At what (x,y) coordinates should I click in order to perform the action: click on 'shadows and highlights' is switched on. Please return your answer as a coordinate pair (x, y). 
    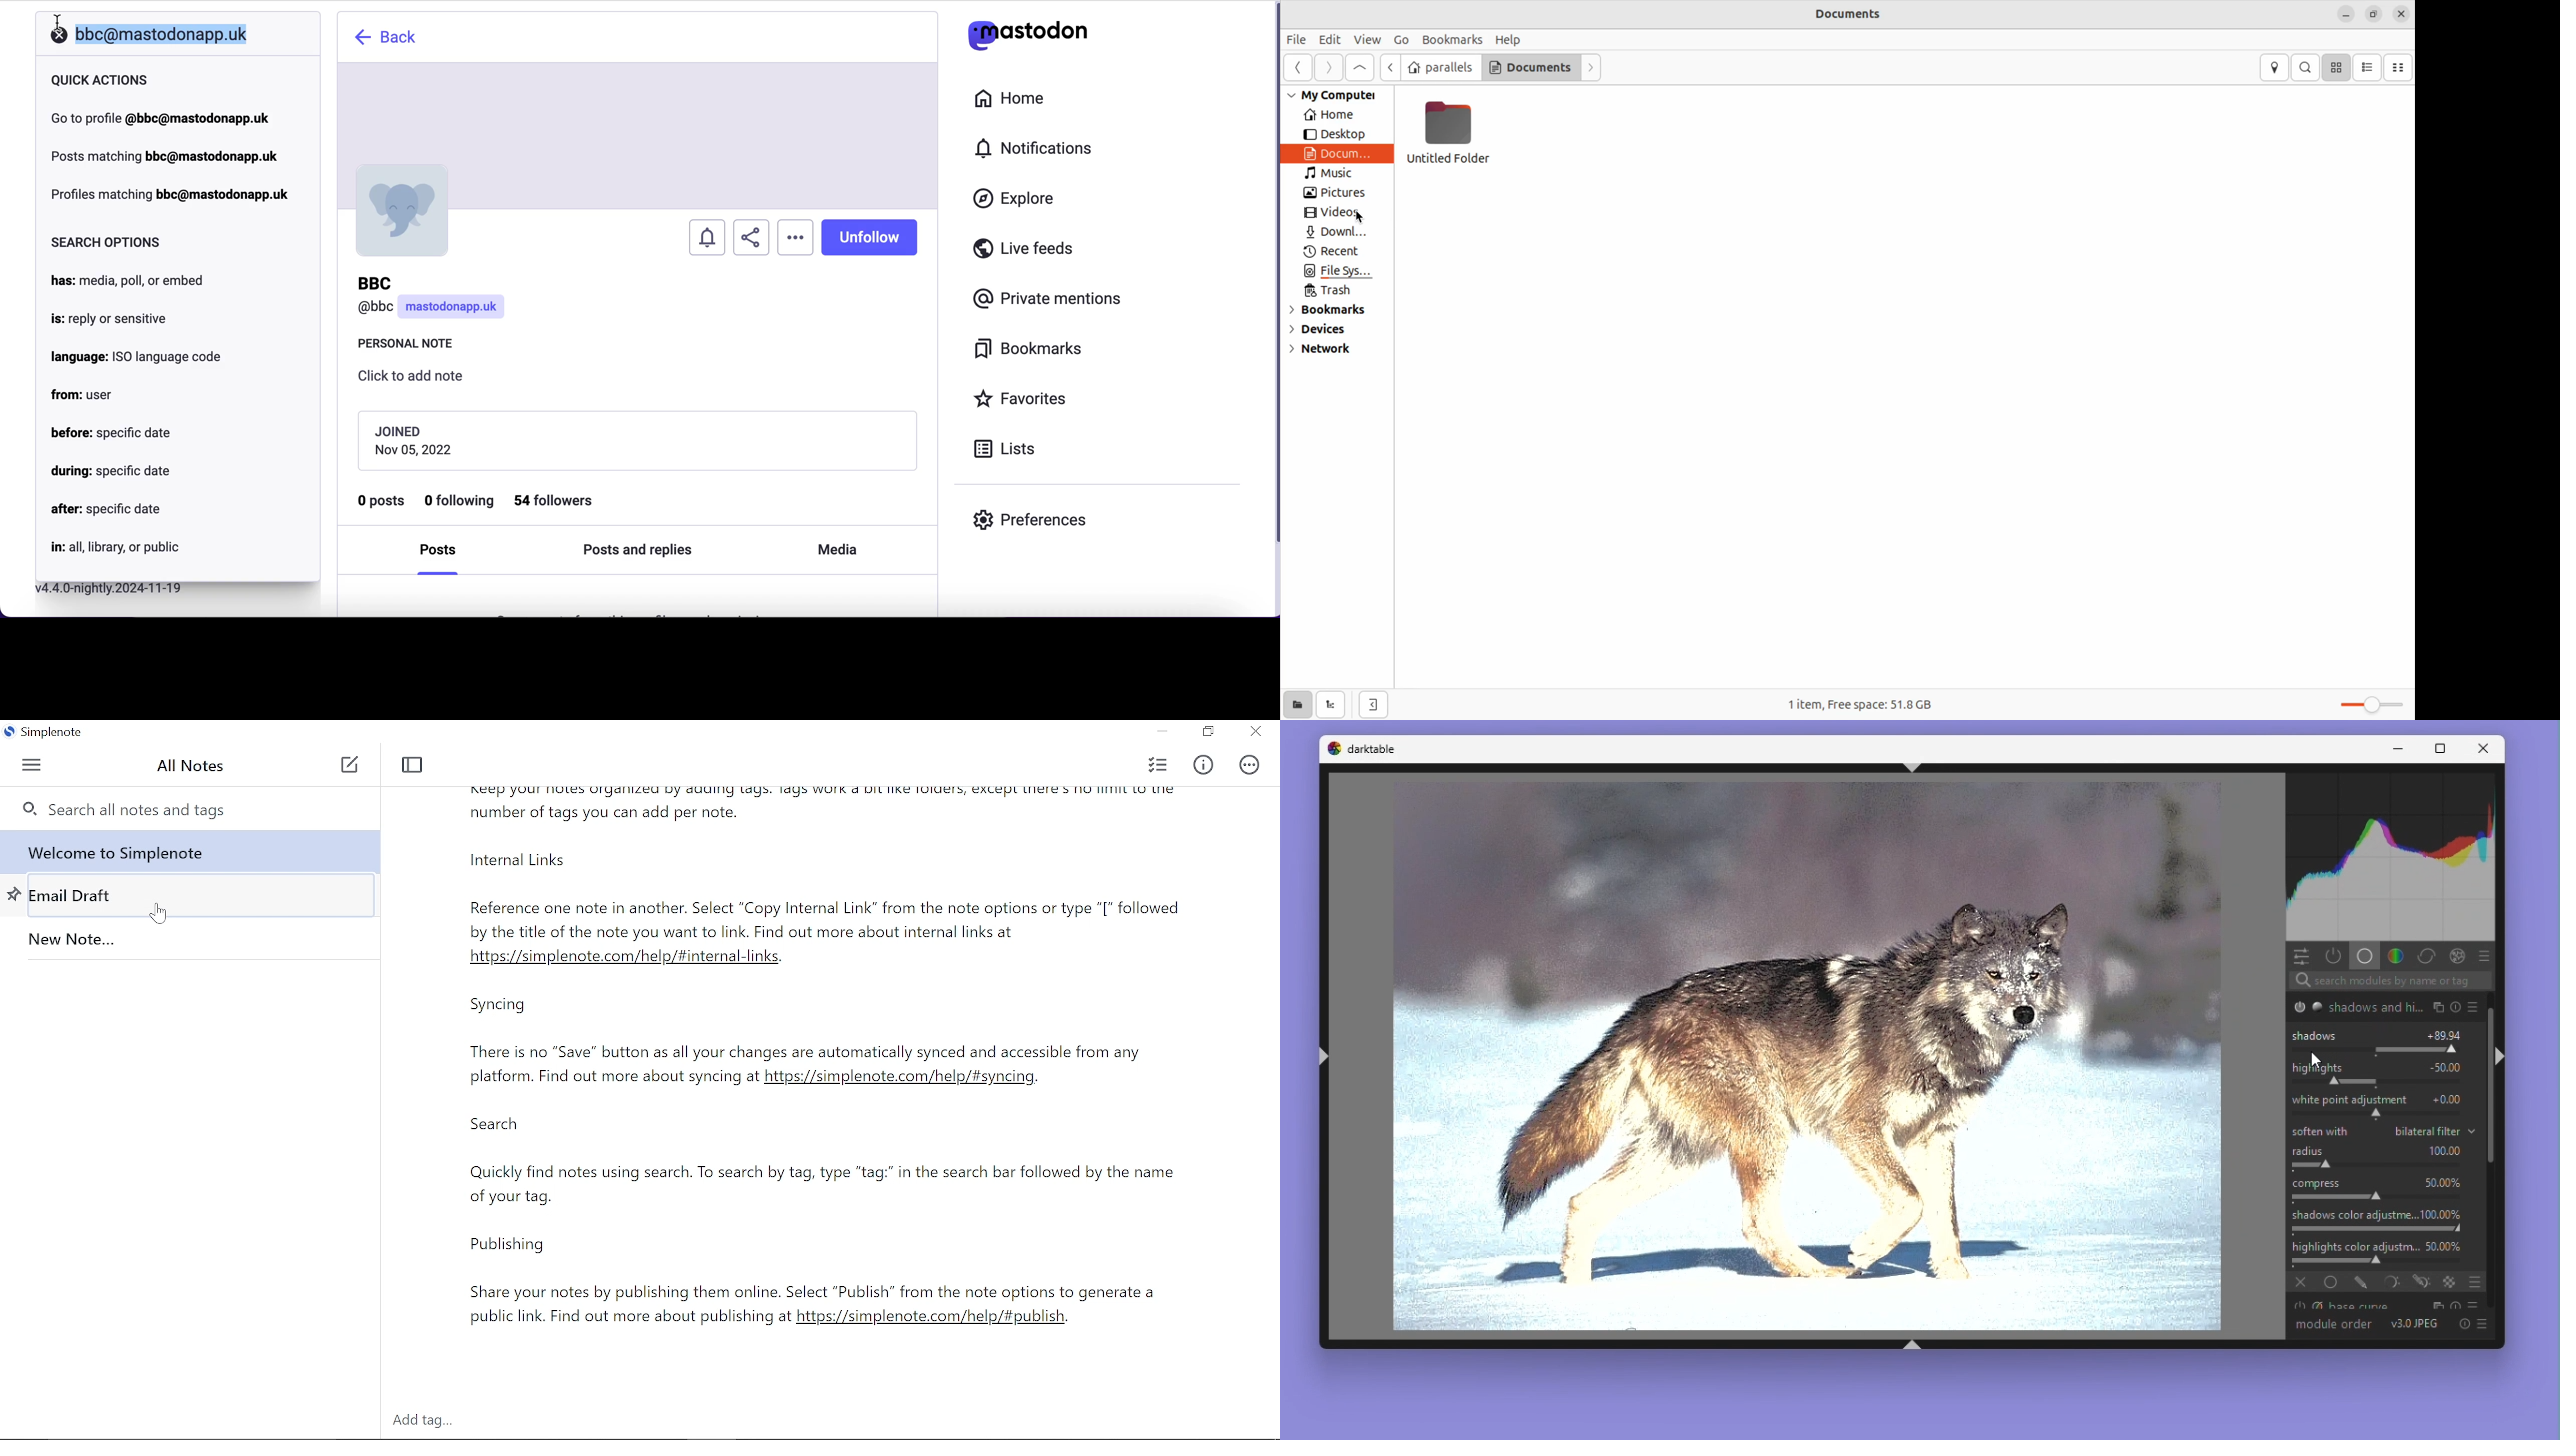
    Looking at the image, I should click on (2306, 1008).